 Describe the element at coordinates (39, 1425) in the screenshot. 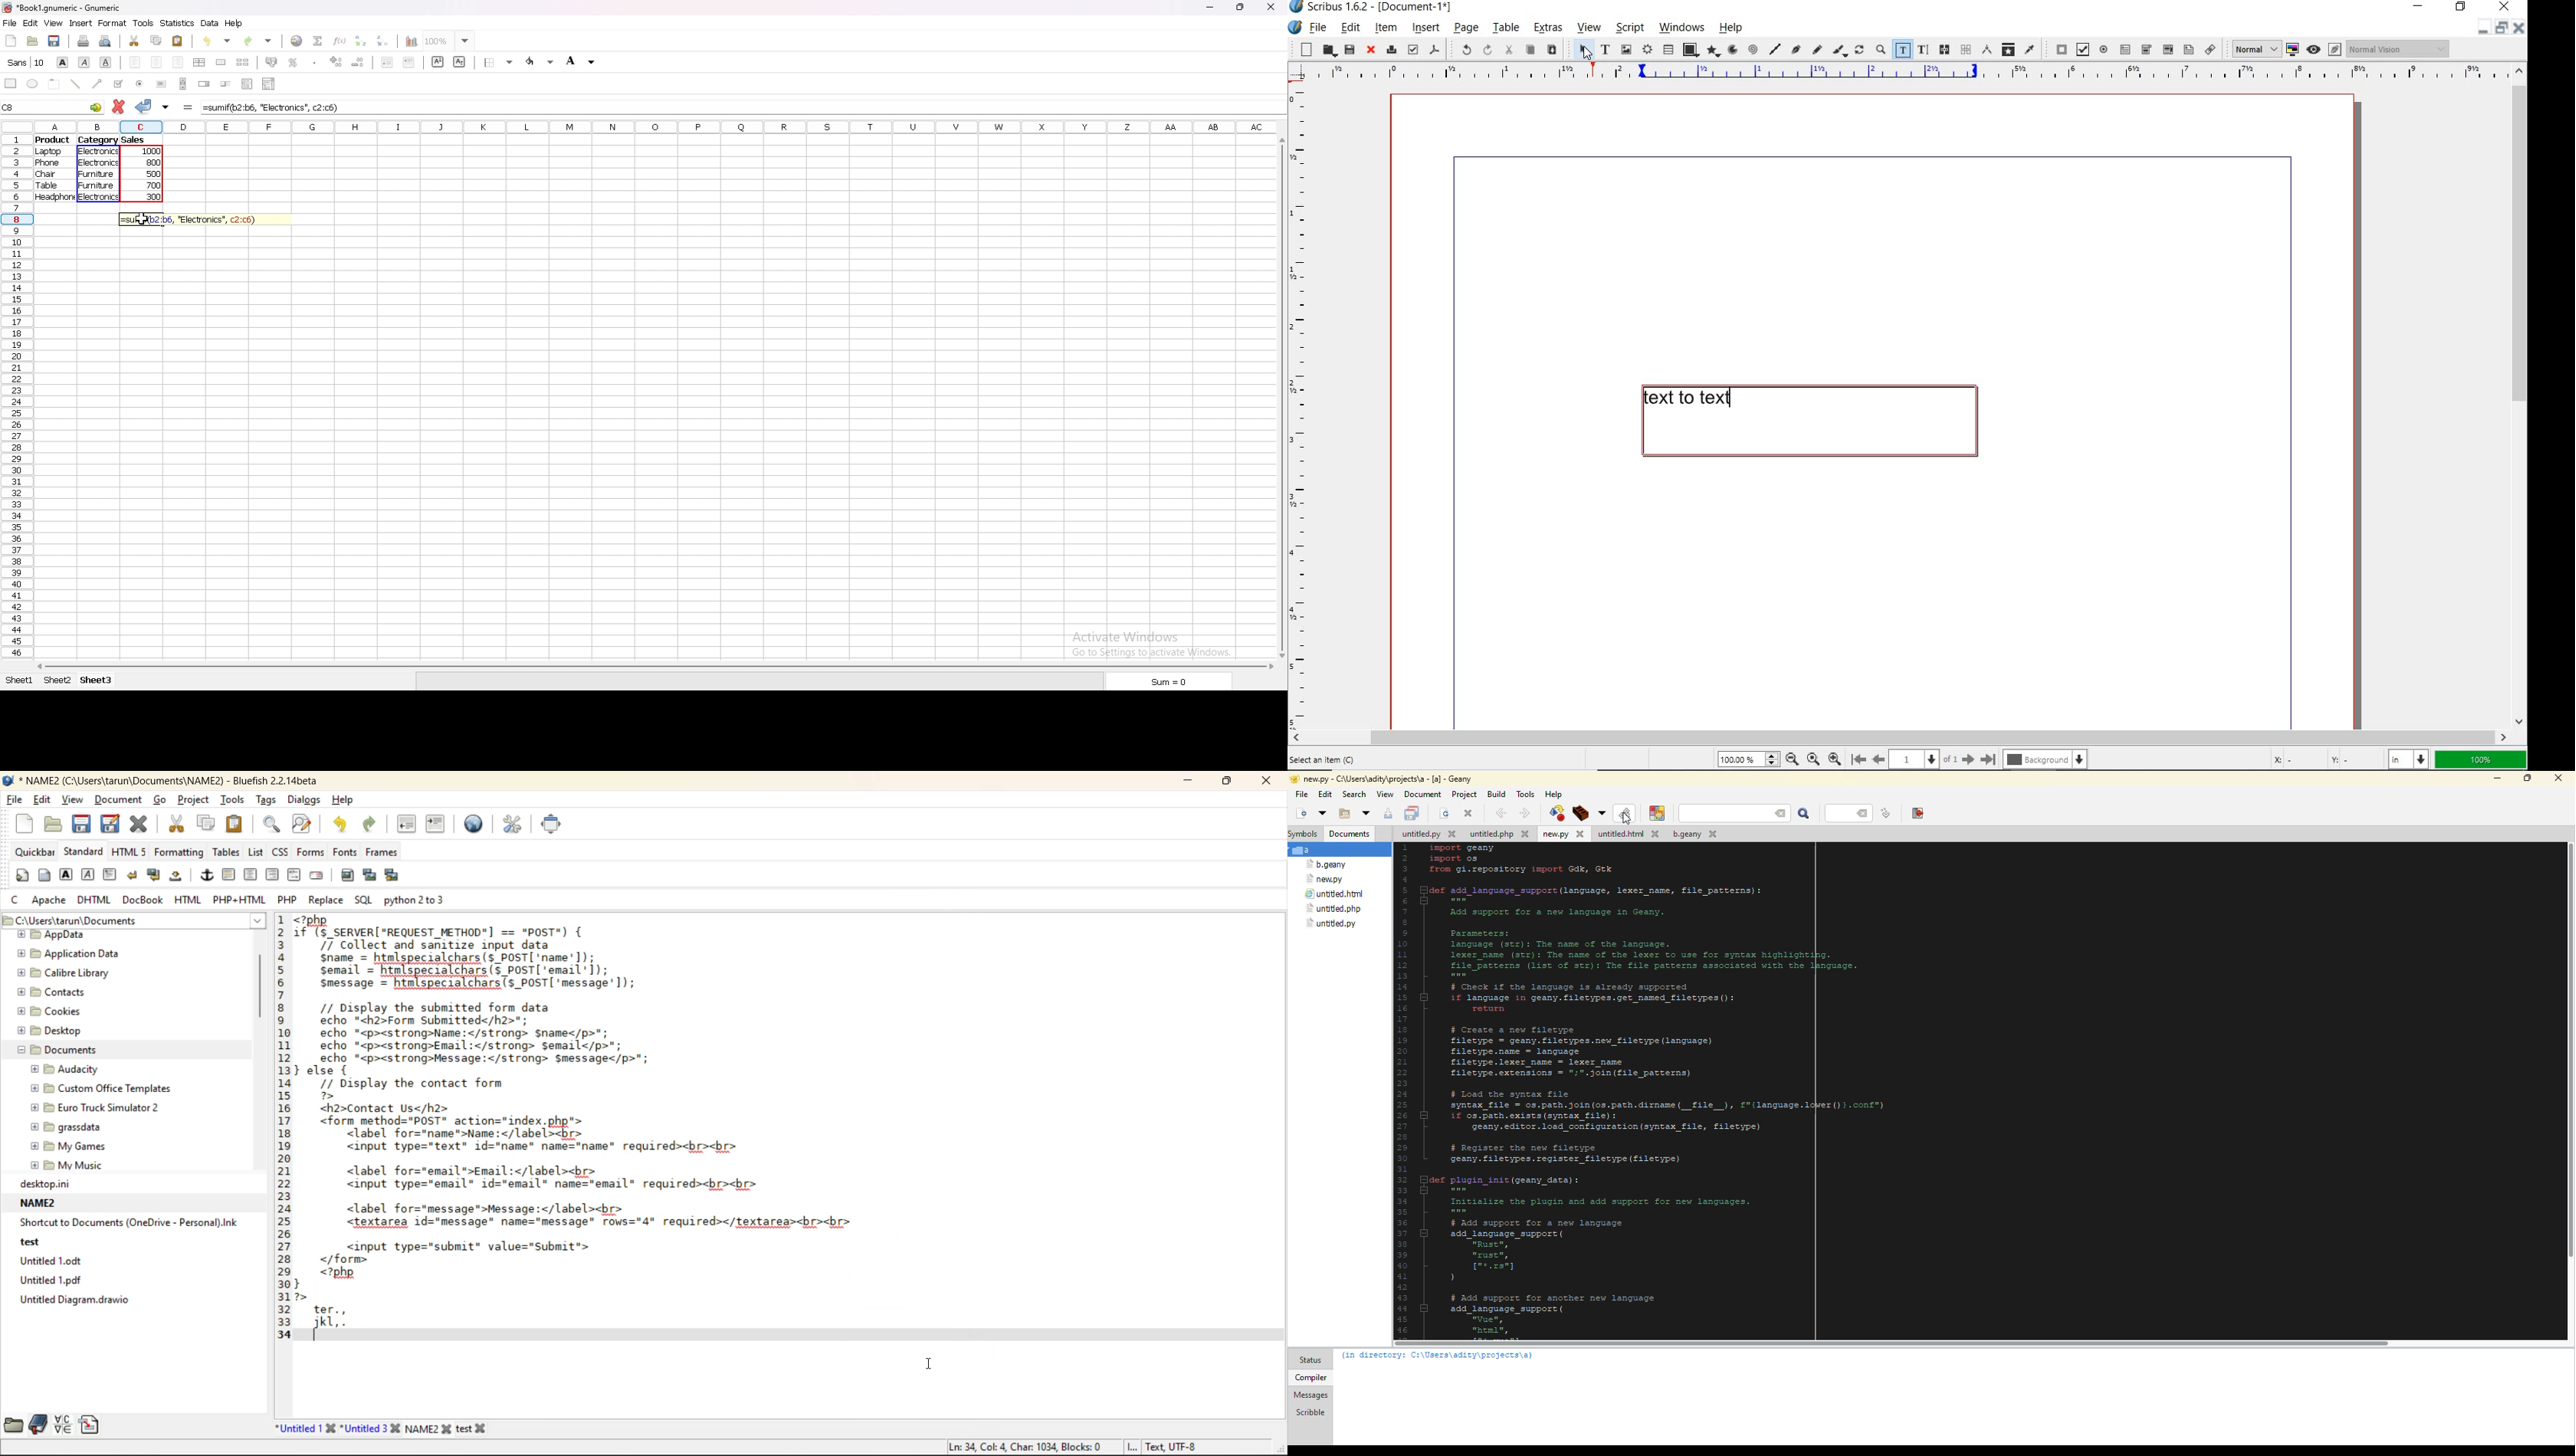

I see `bookmarks` at that location.